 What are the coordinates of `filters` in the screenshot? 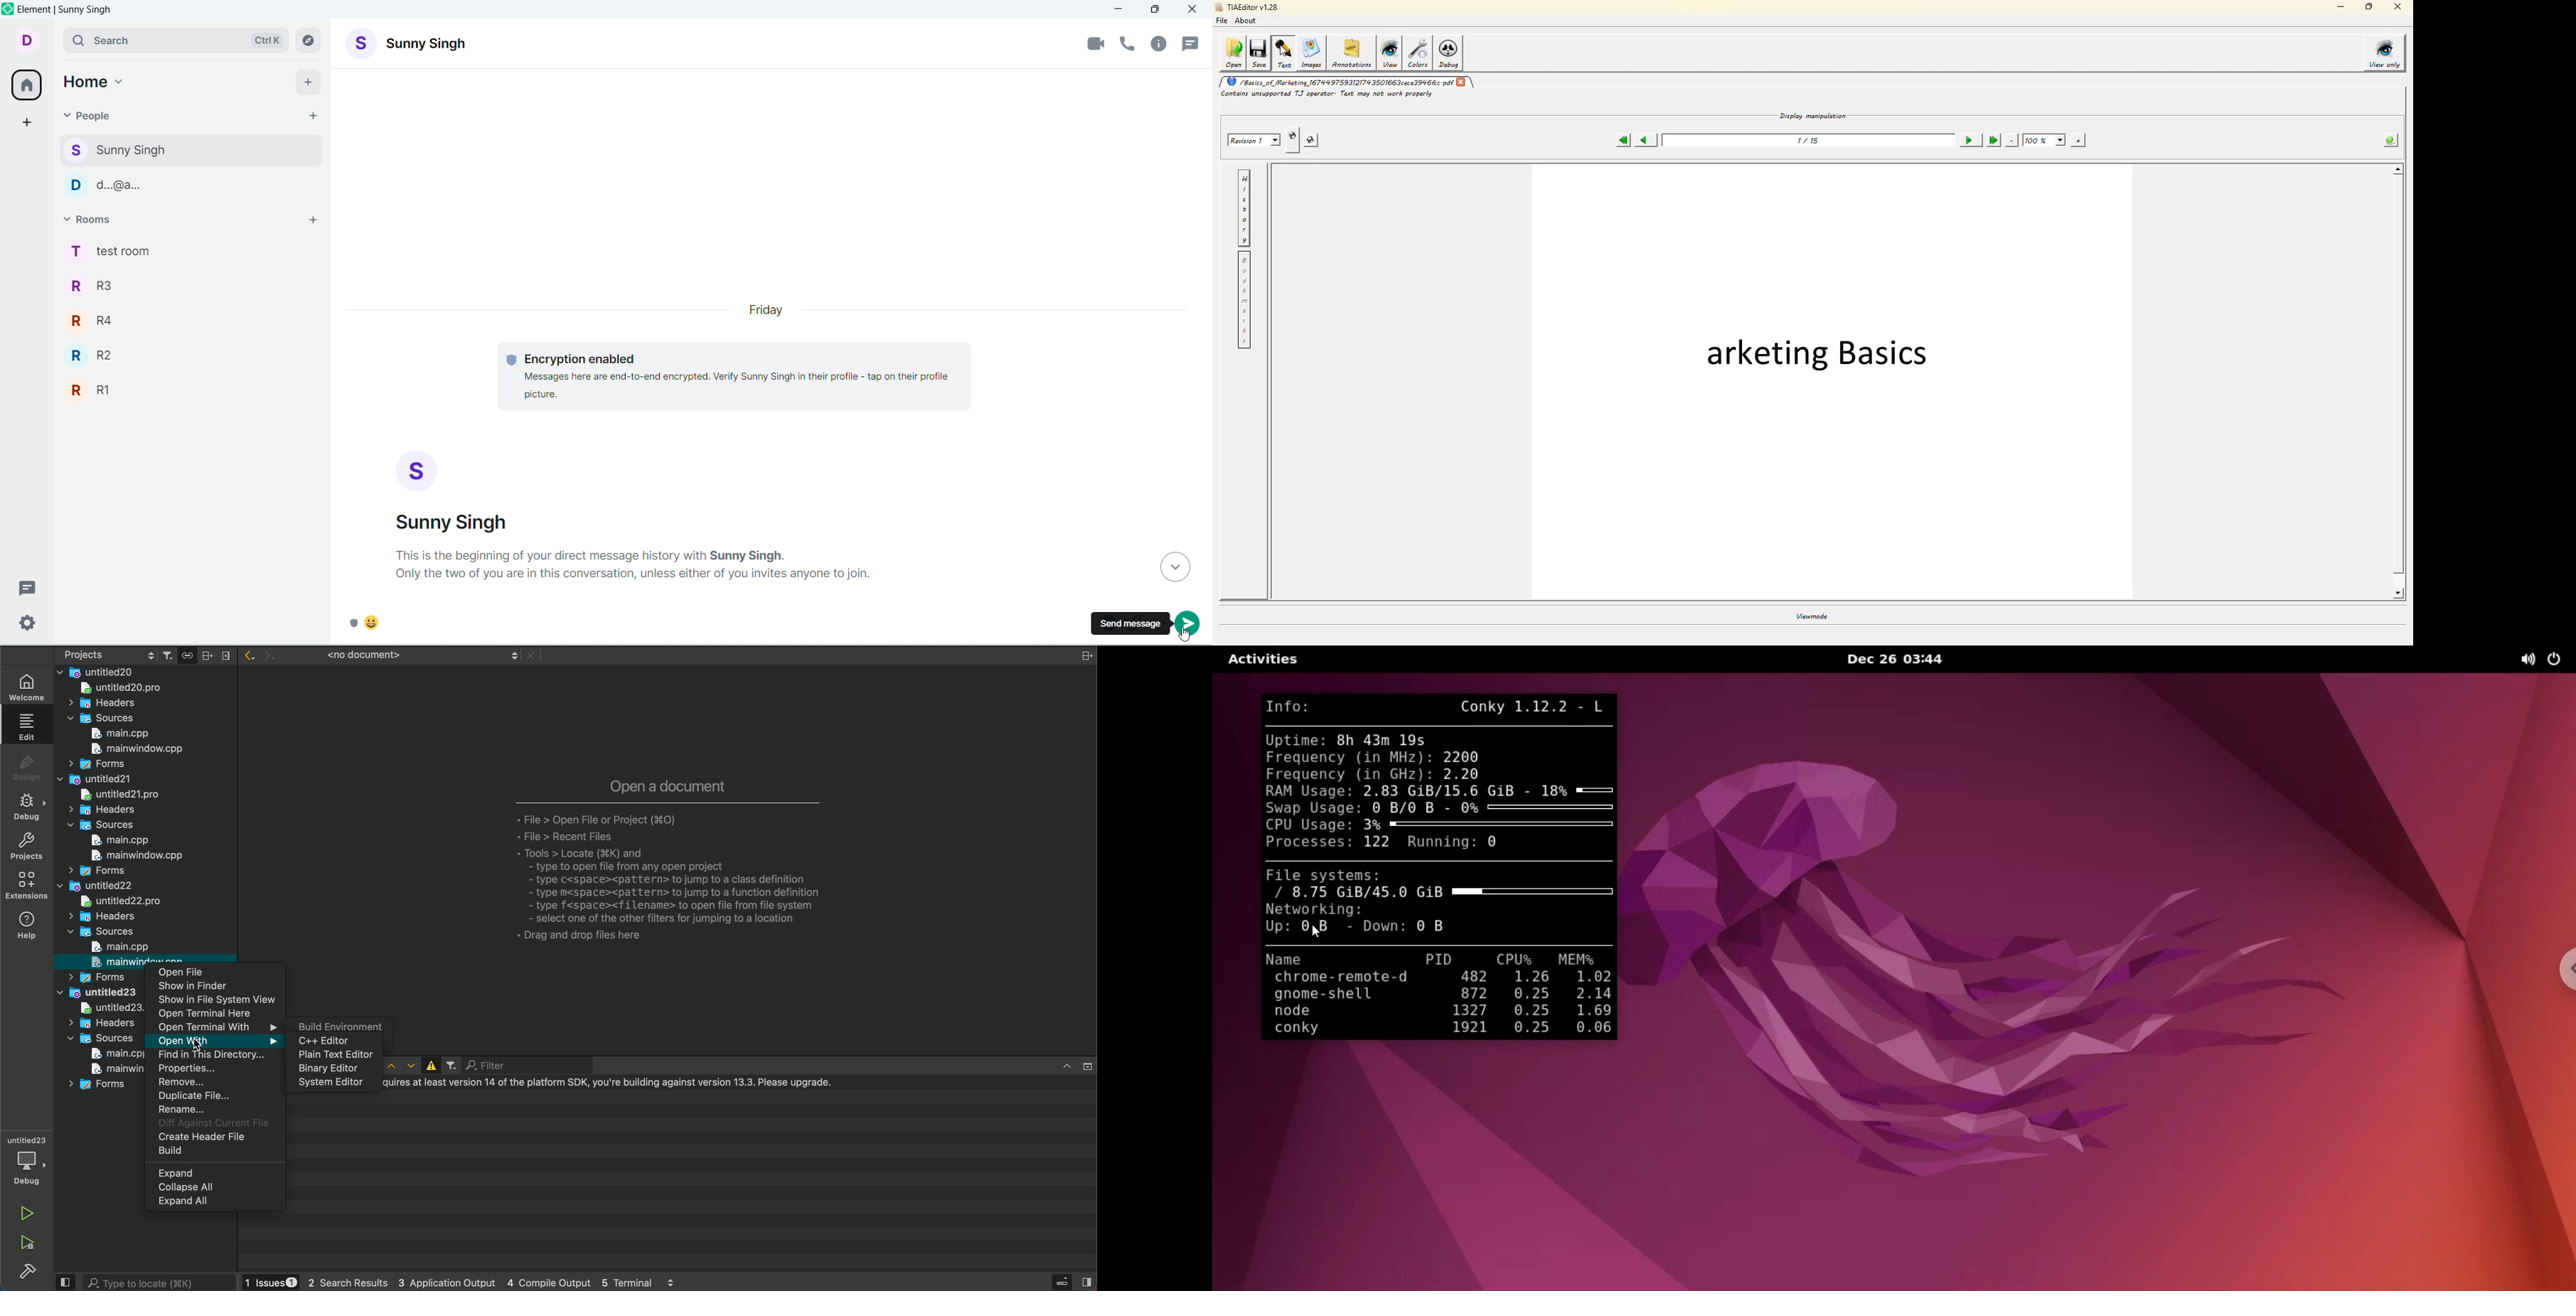 It's located at (170, 655).